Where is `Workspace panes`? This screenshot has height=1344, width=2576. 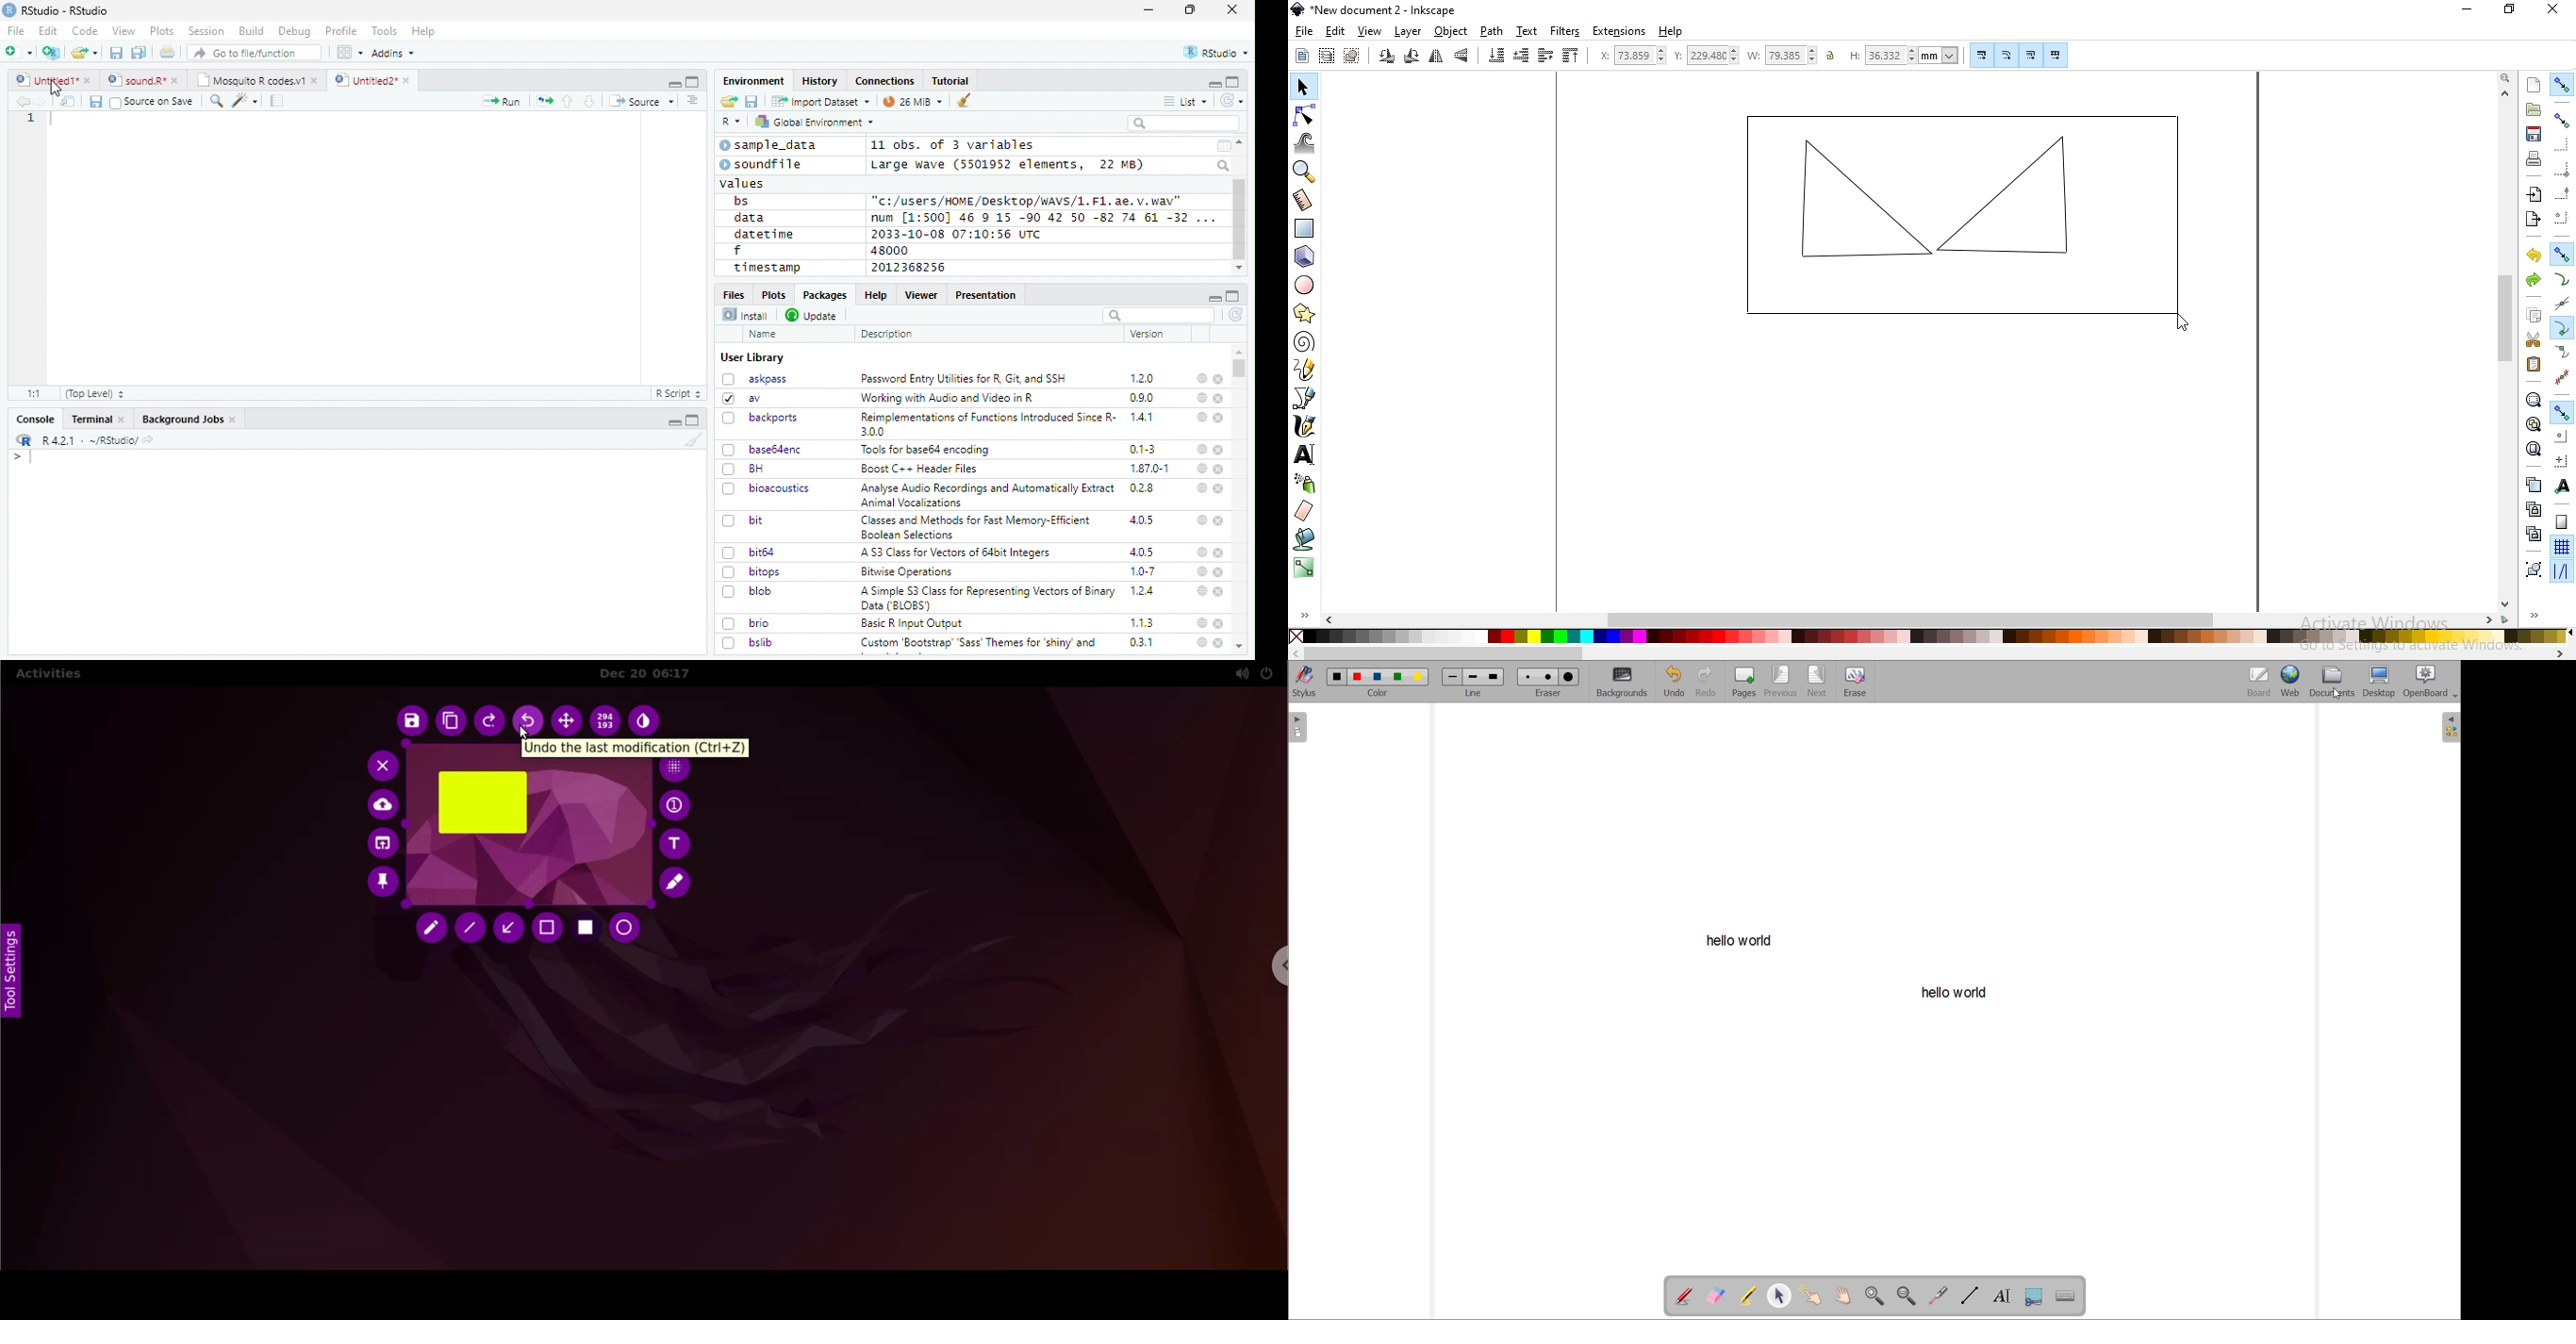
Workspace panes is located at coordinates (350, 52).